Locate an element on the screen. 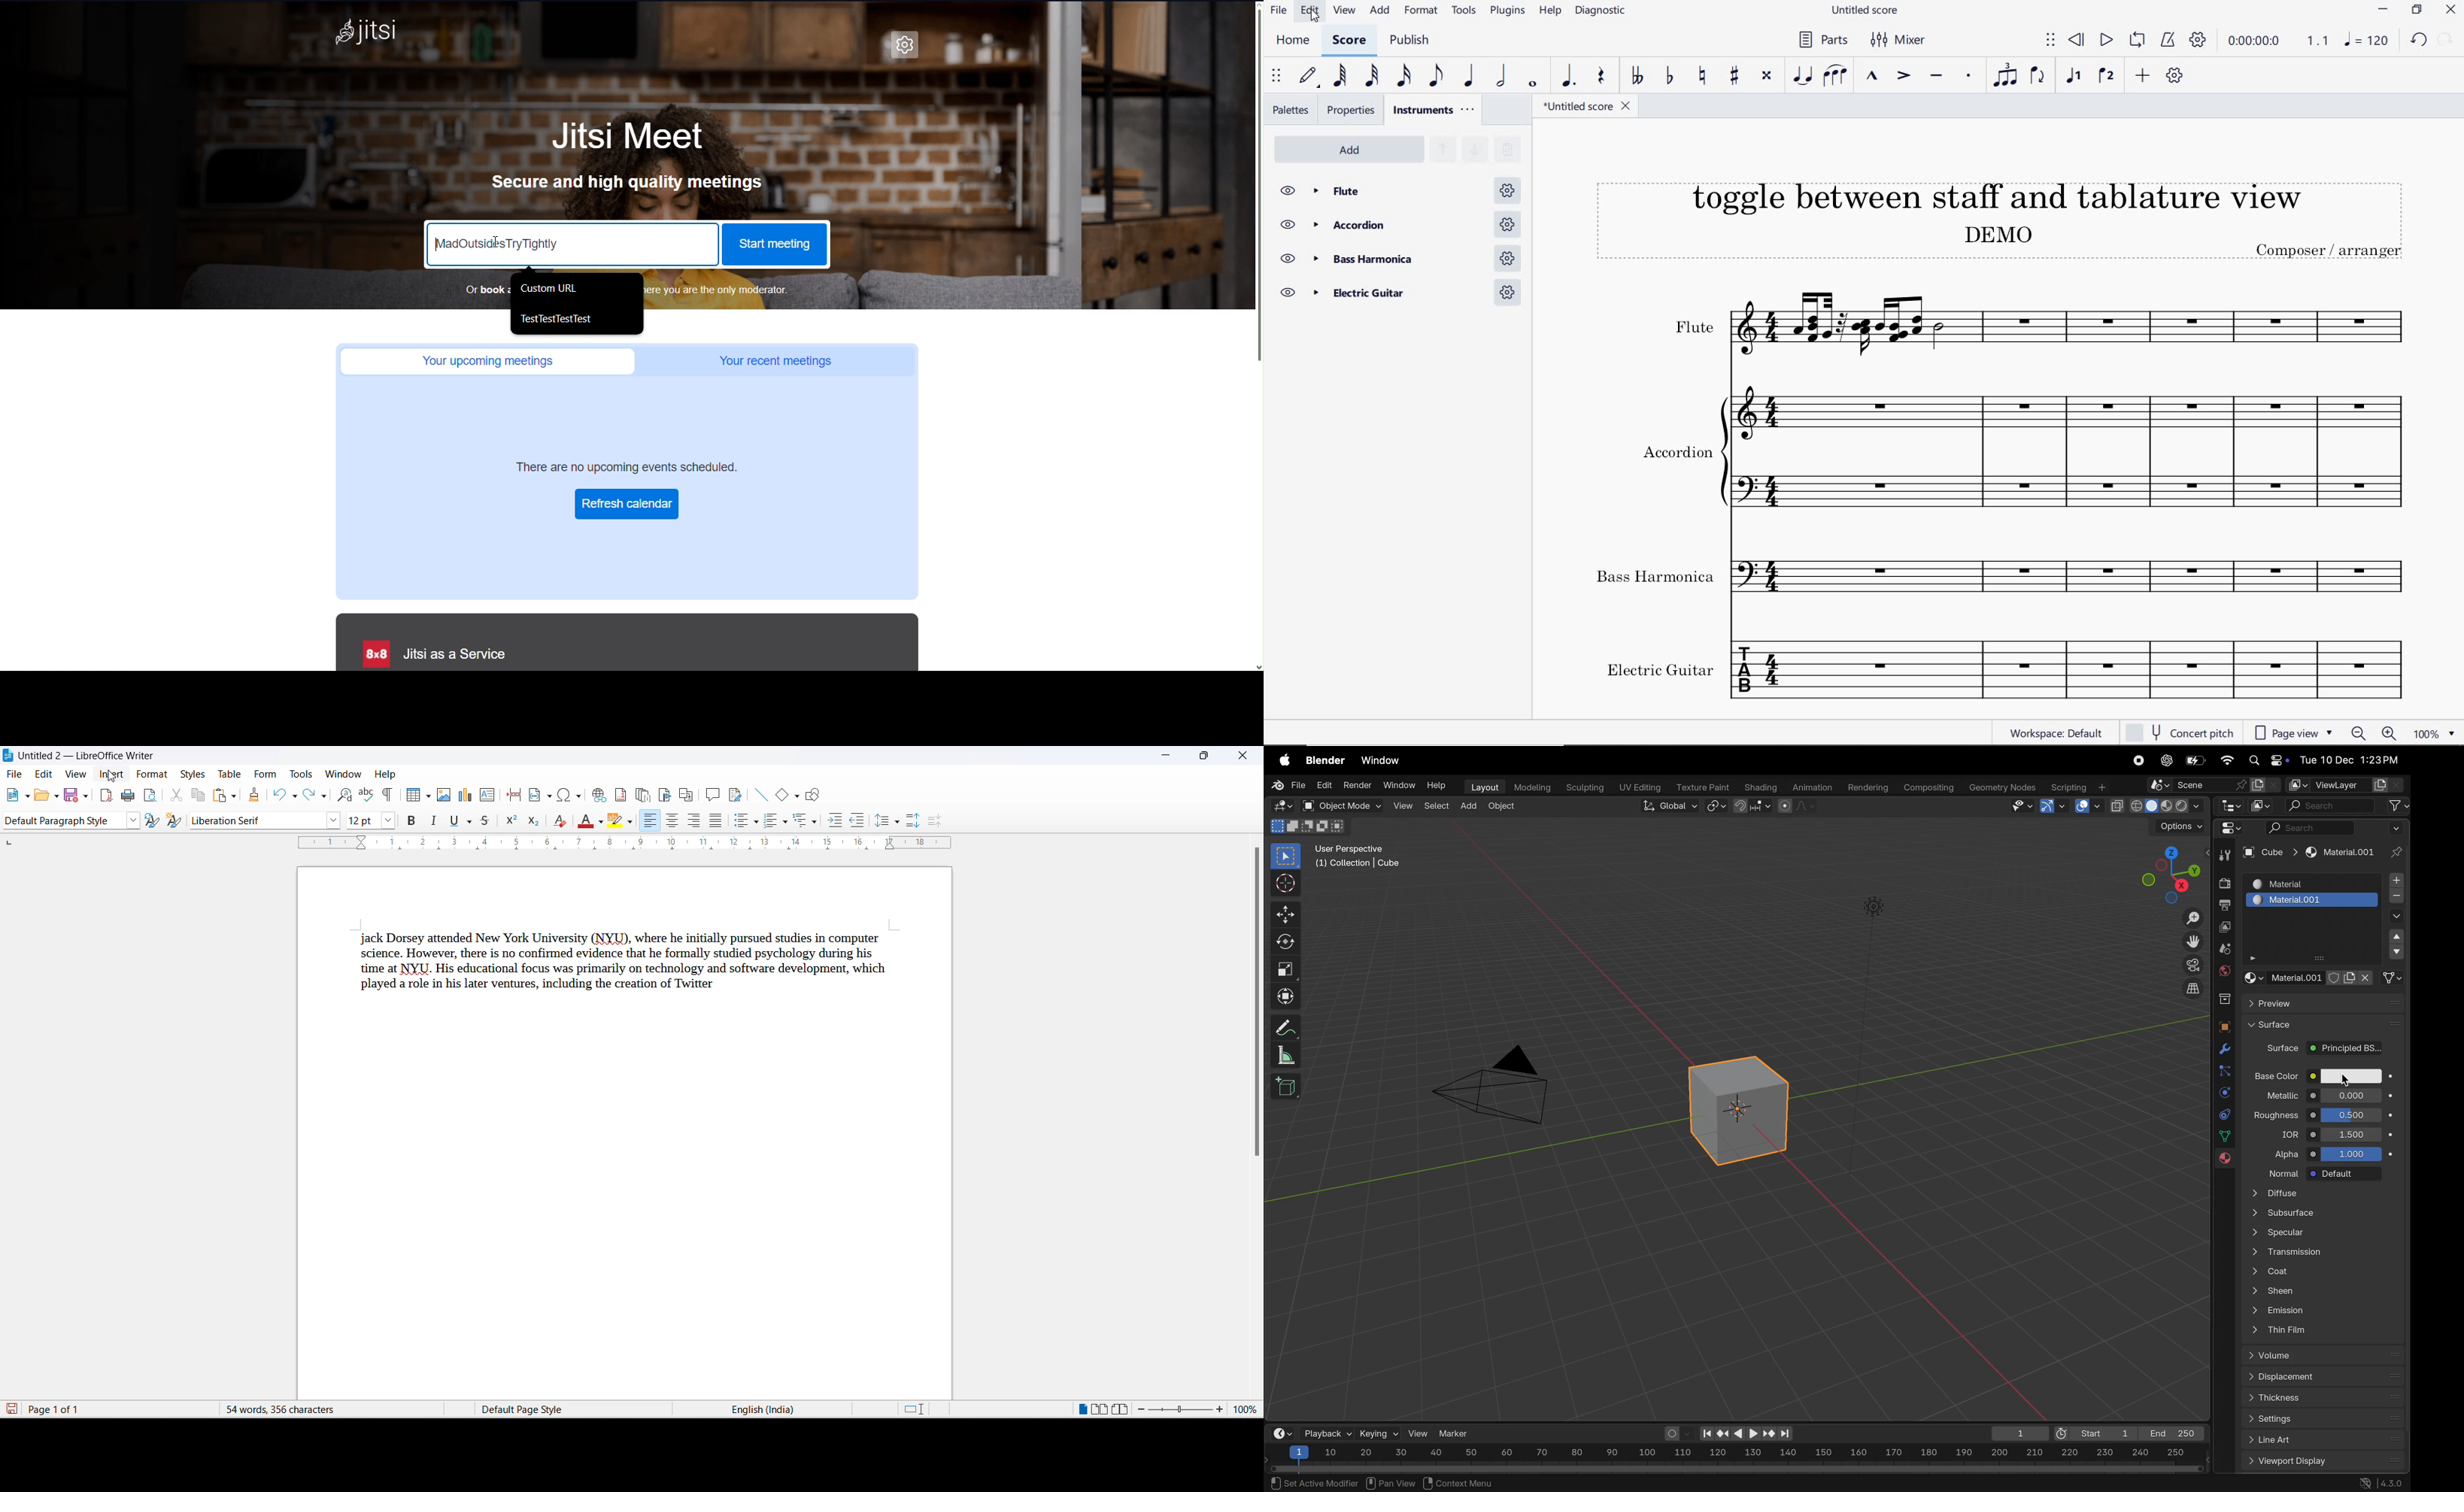  insert is located at coordinates (112, 775).